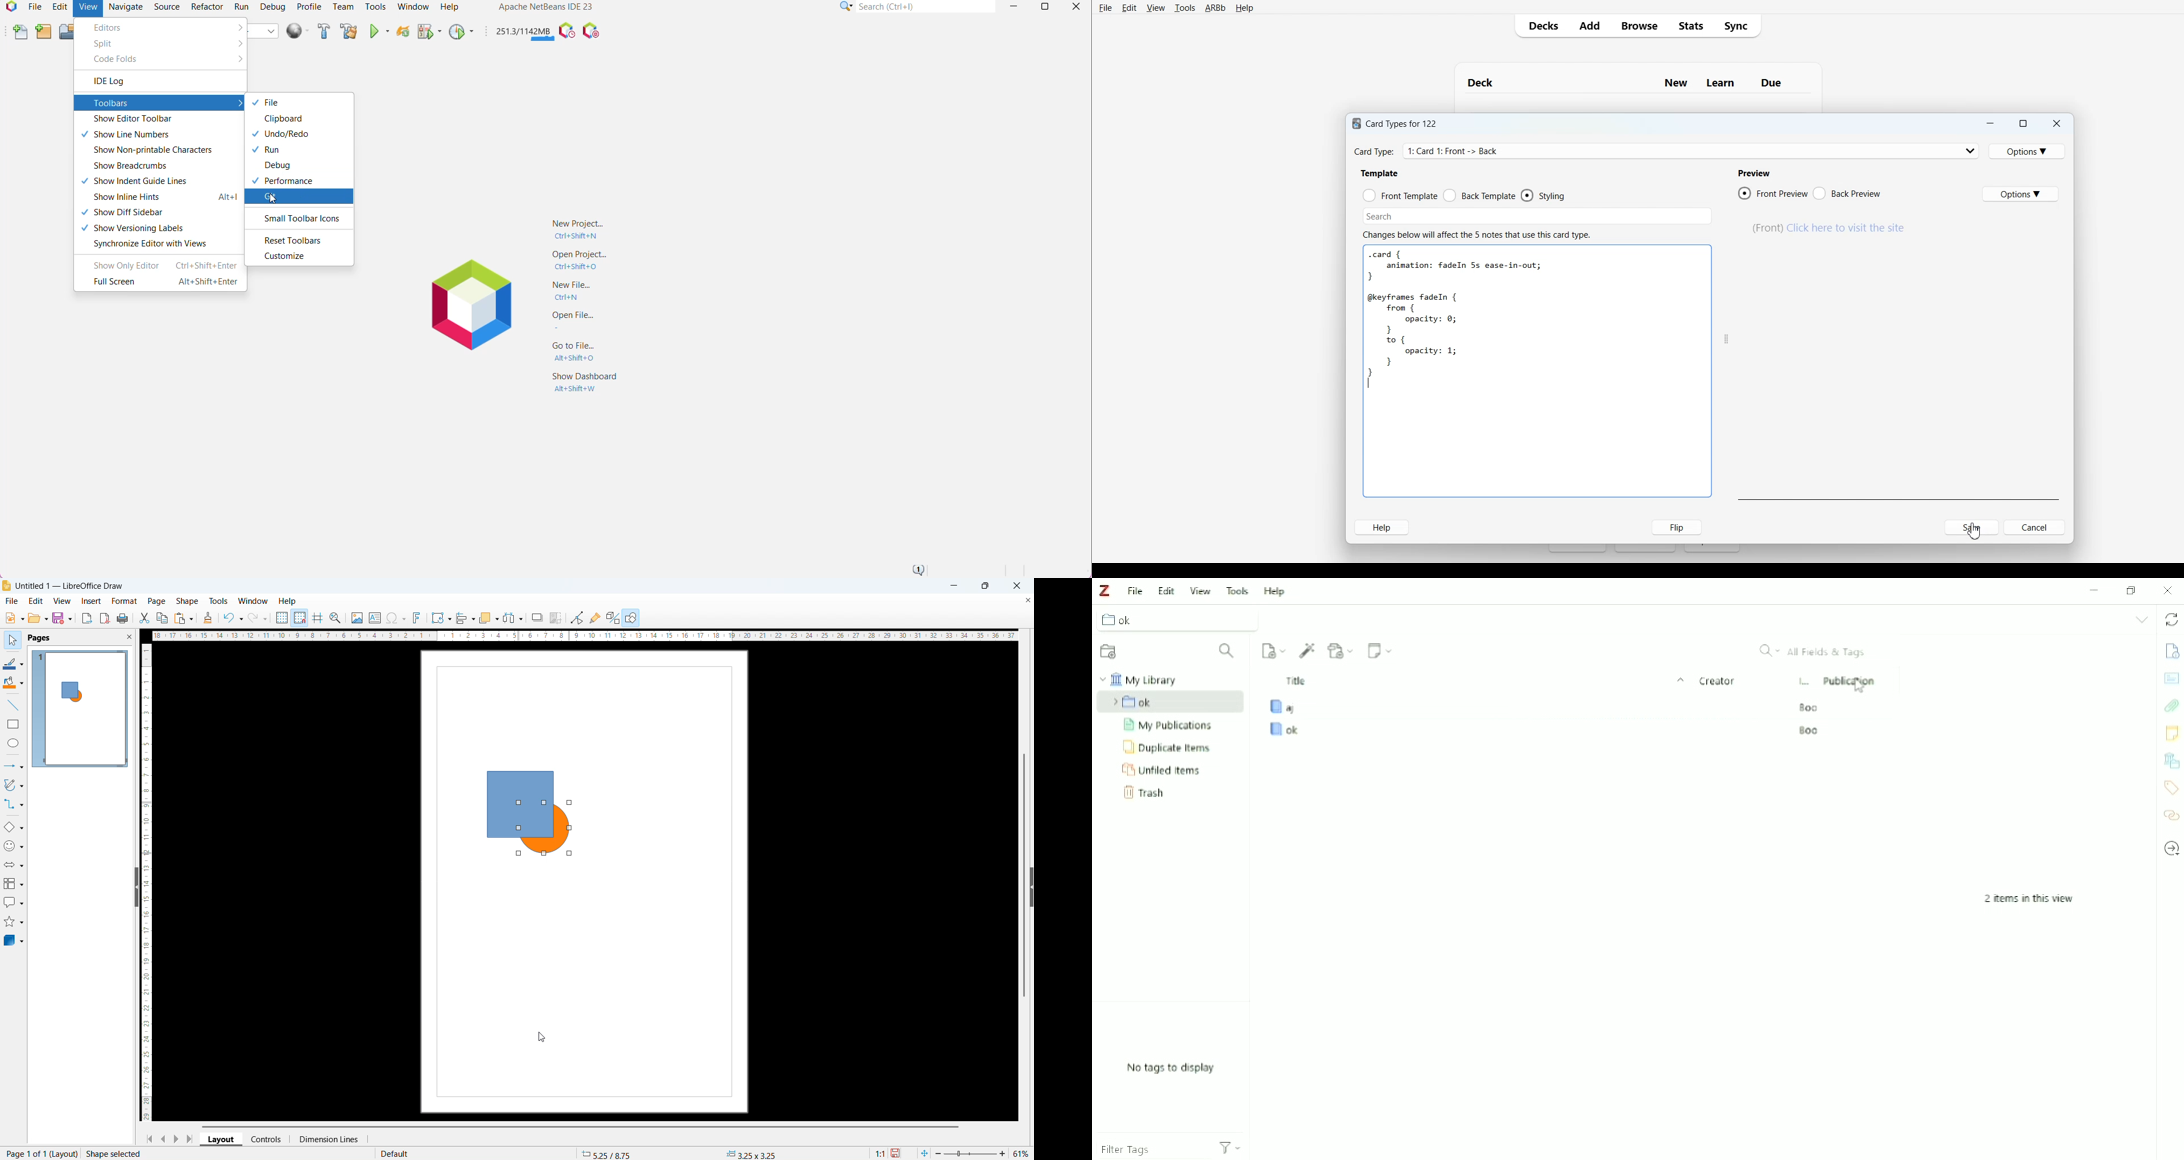  What do you see at coordinates (164, 1138) in the screenshot?
I see `previous page` at bounding box center [164, 1138].